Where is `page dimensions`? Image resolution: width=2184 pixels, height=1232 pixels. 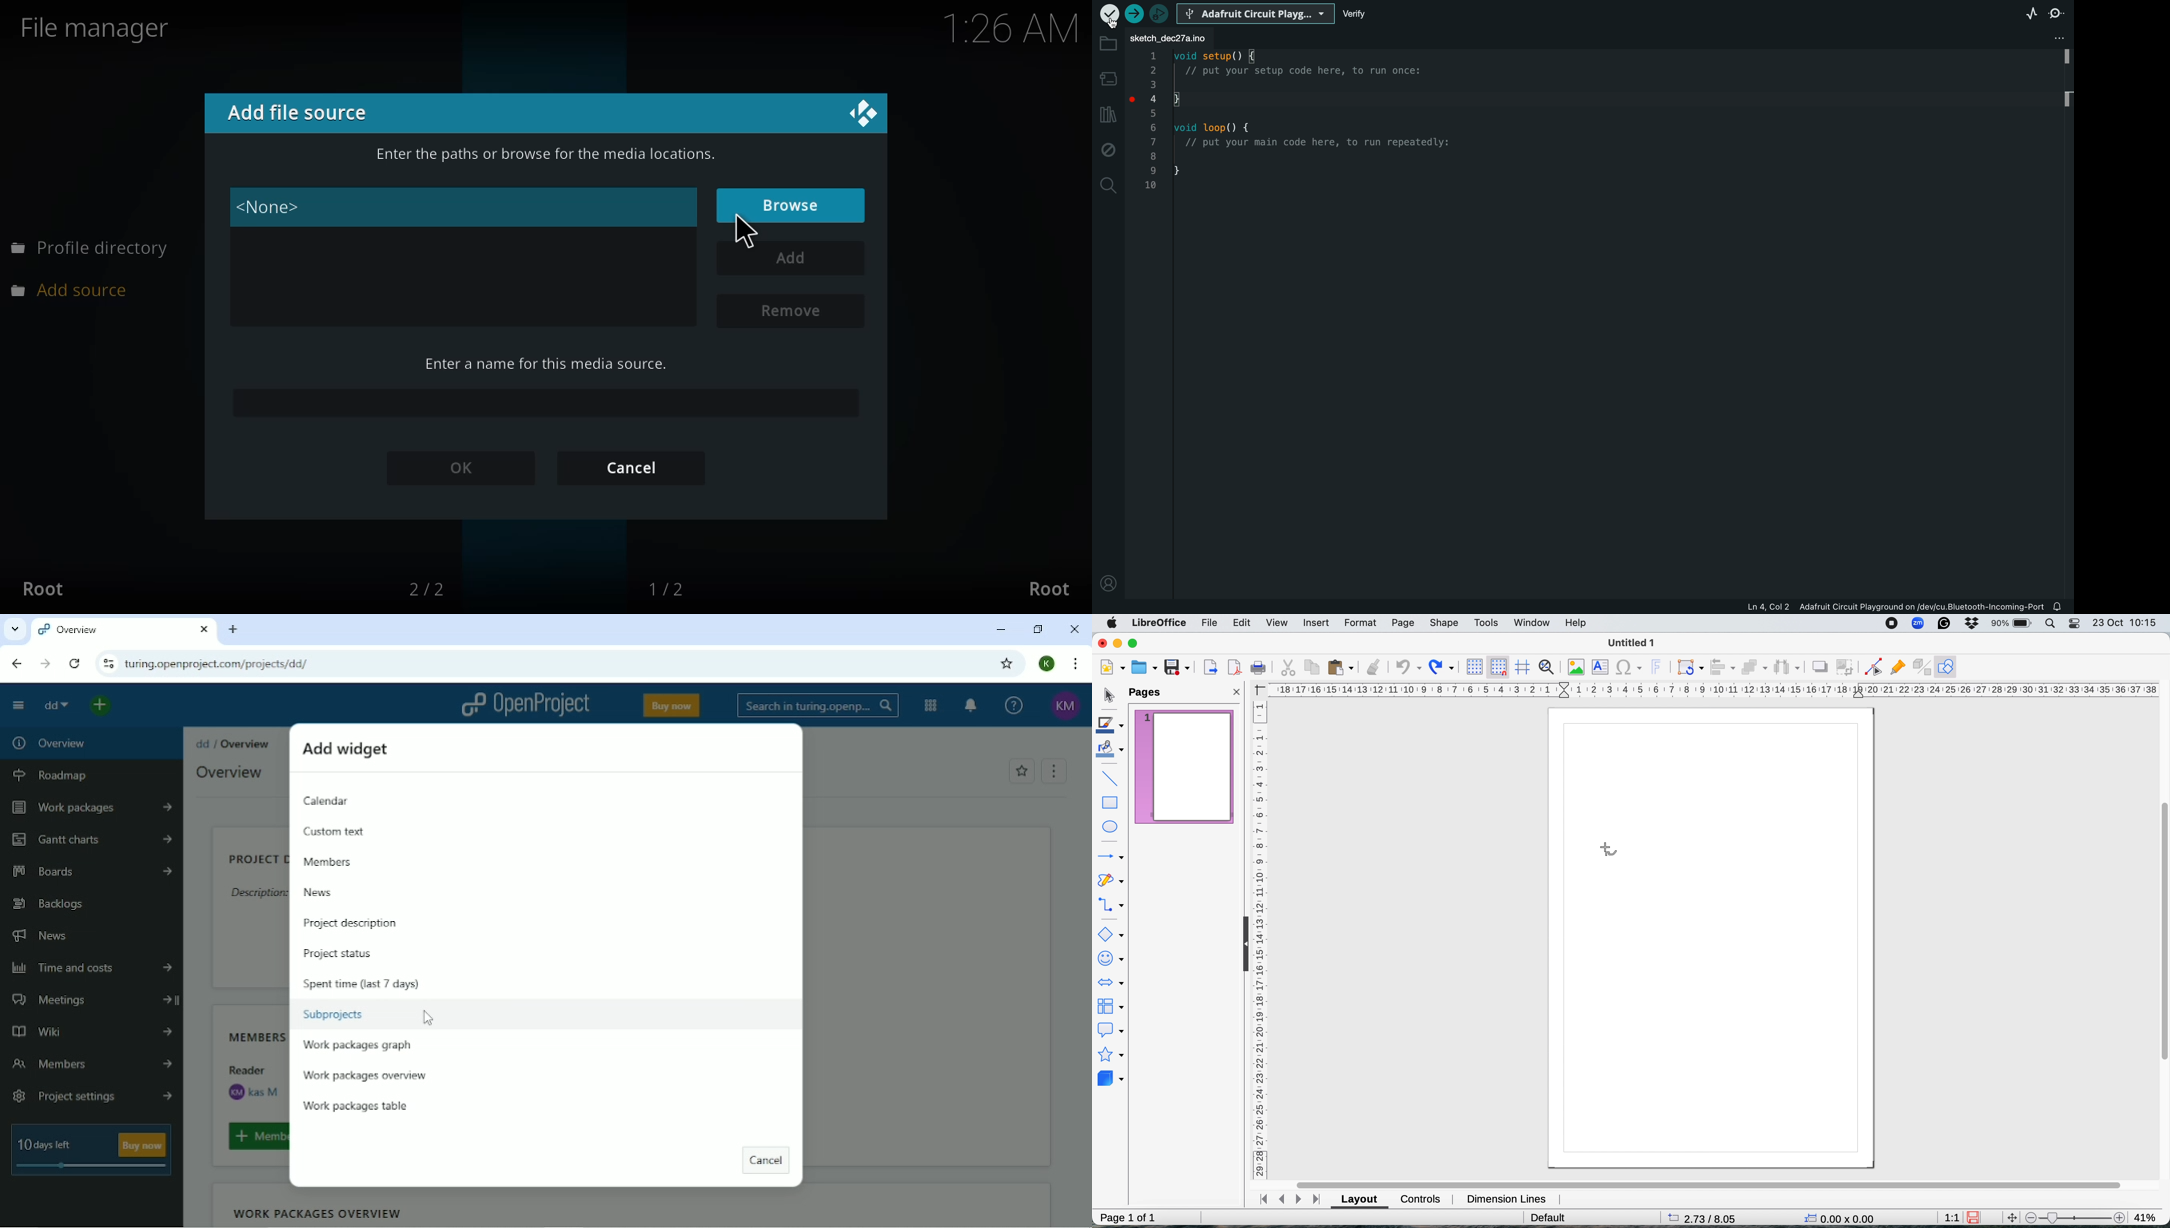
page dimensions is located at coordinates (1712, 1218).